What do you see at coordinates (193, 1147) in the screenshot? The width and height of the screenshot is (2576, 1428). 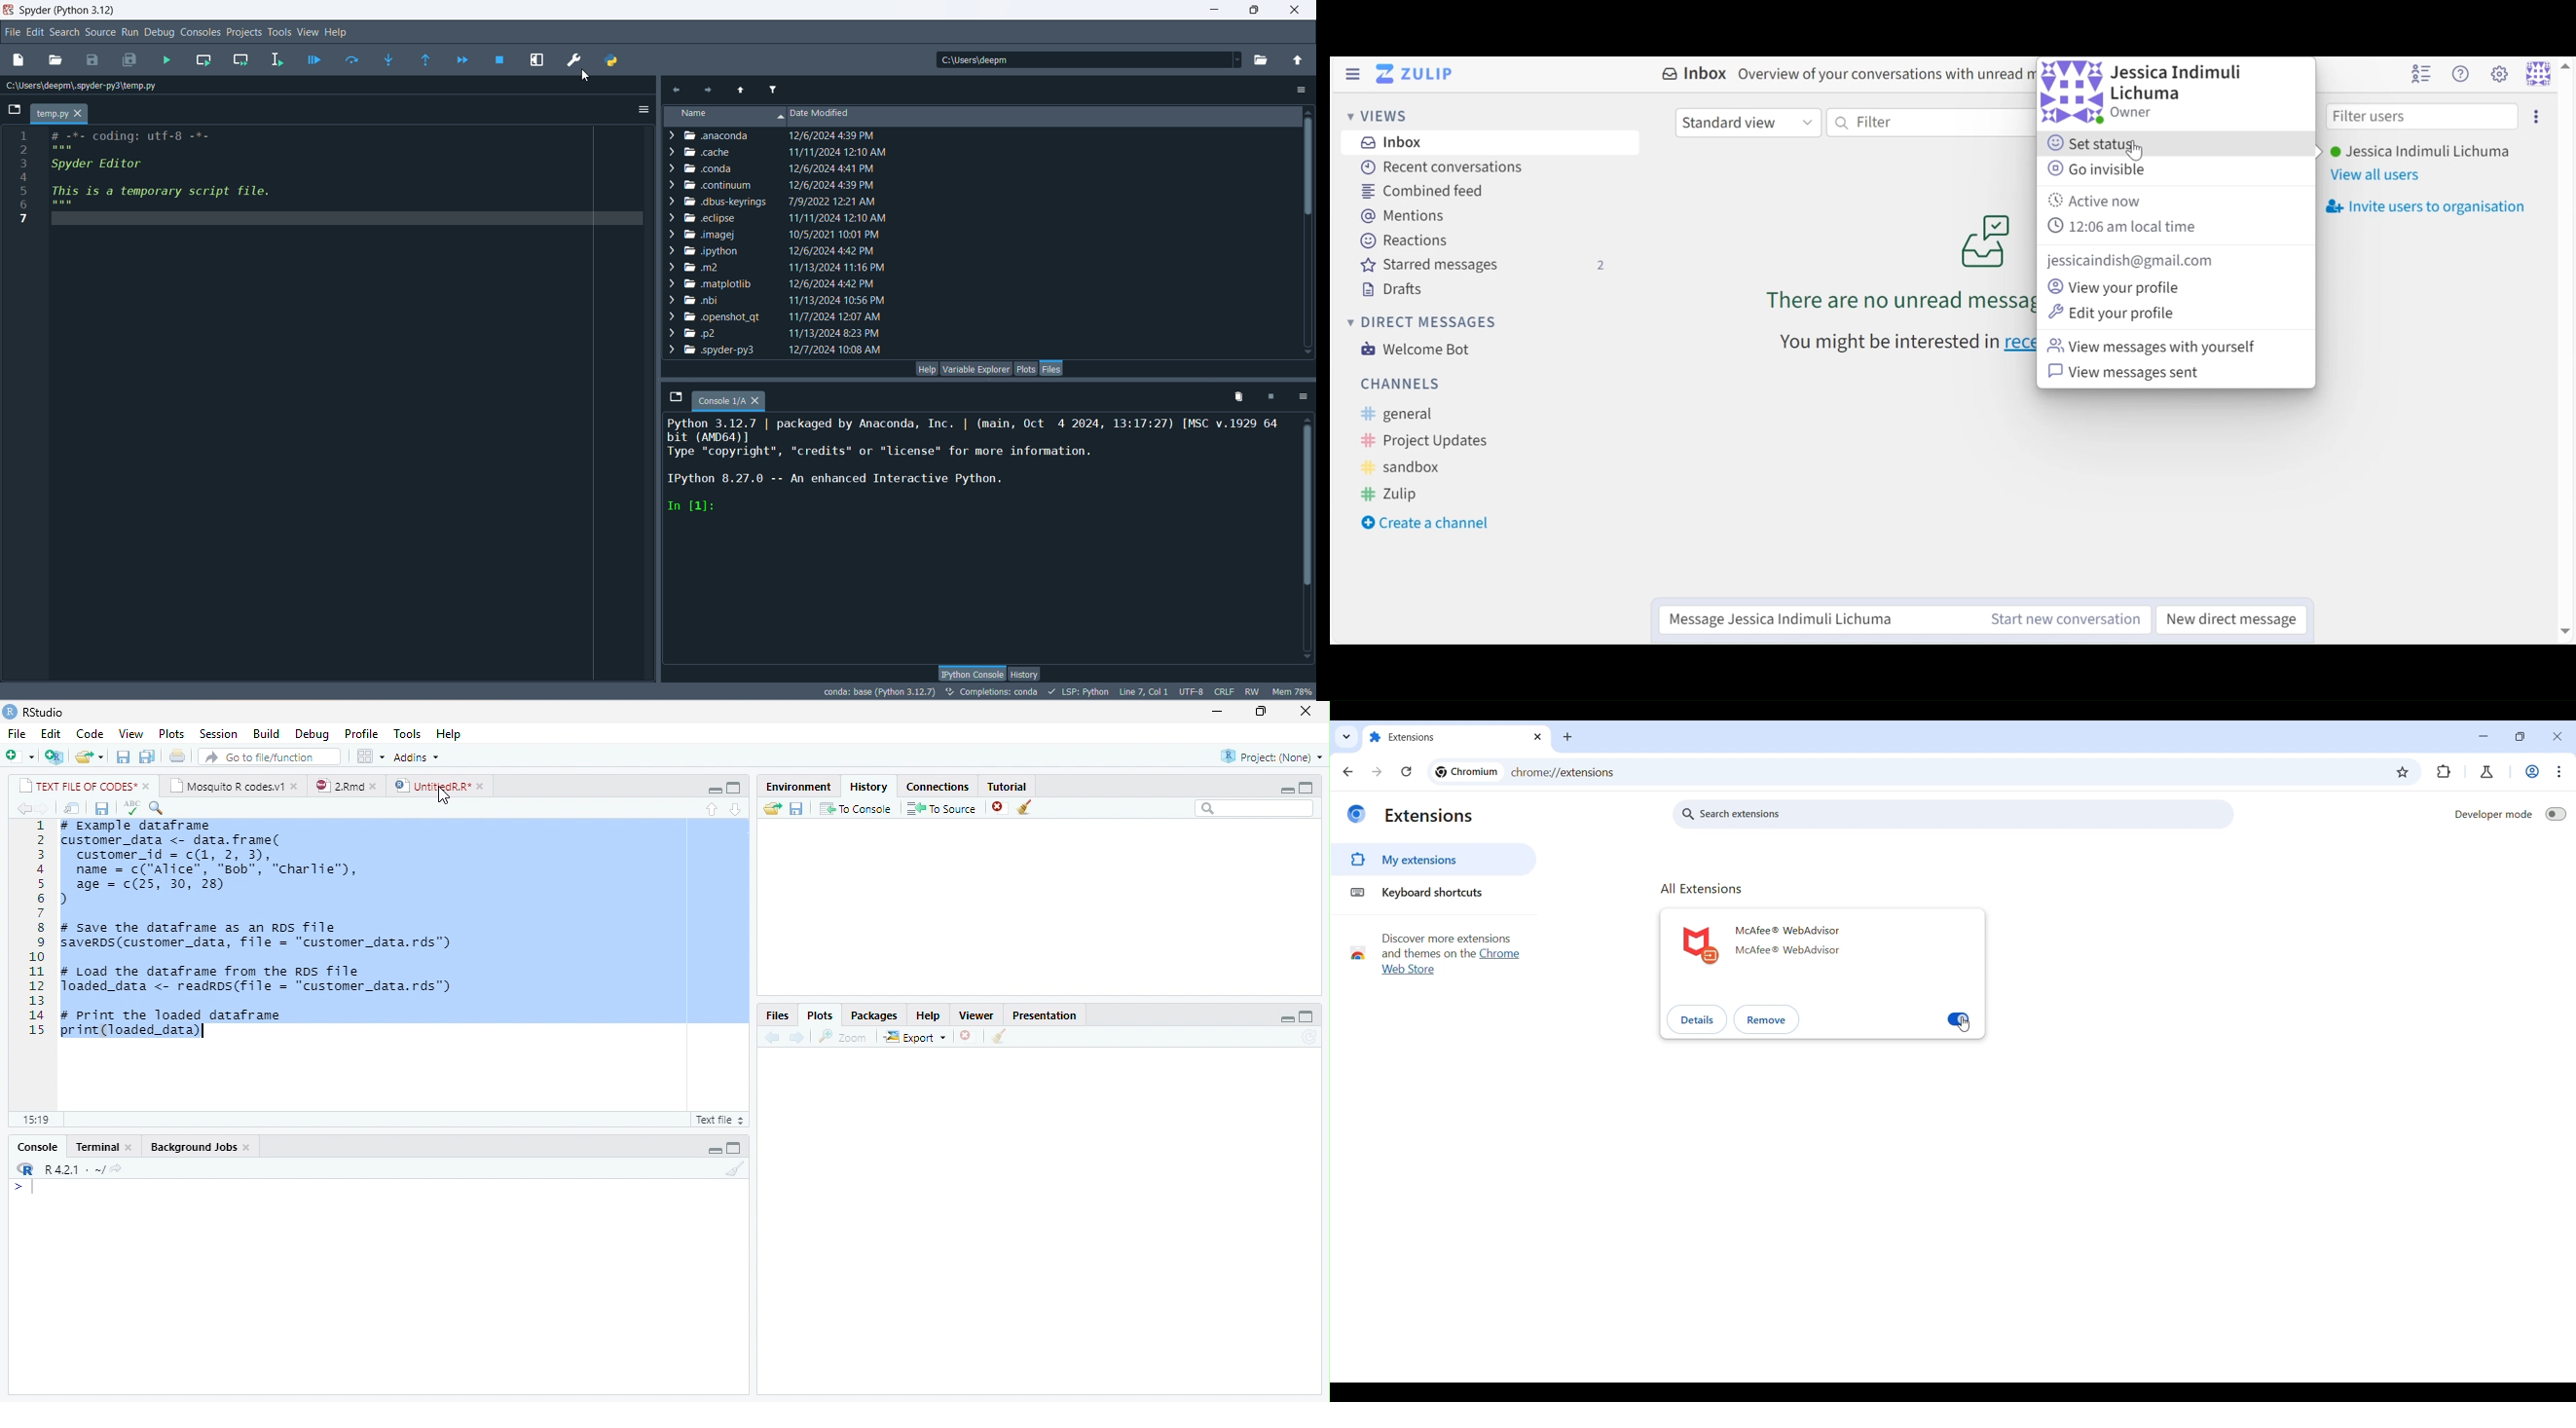 I see `Background Jobs` at bounding box center [193, 1147].